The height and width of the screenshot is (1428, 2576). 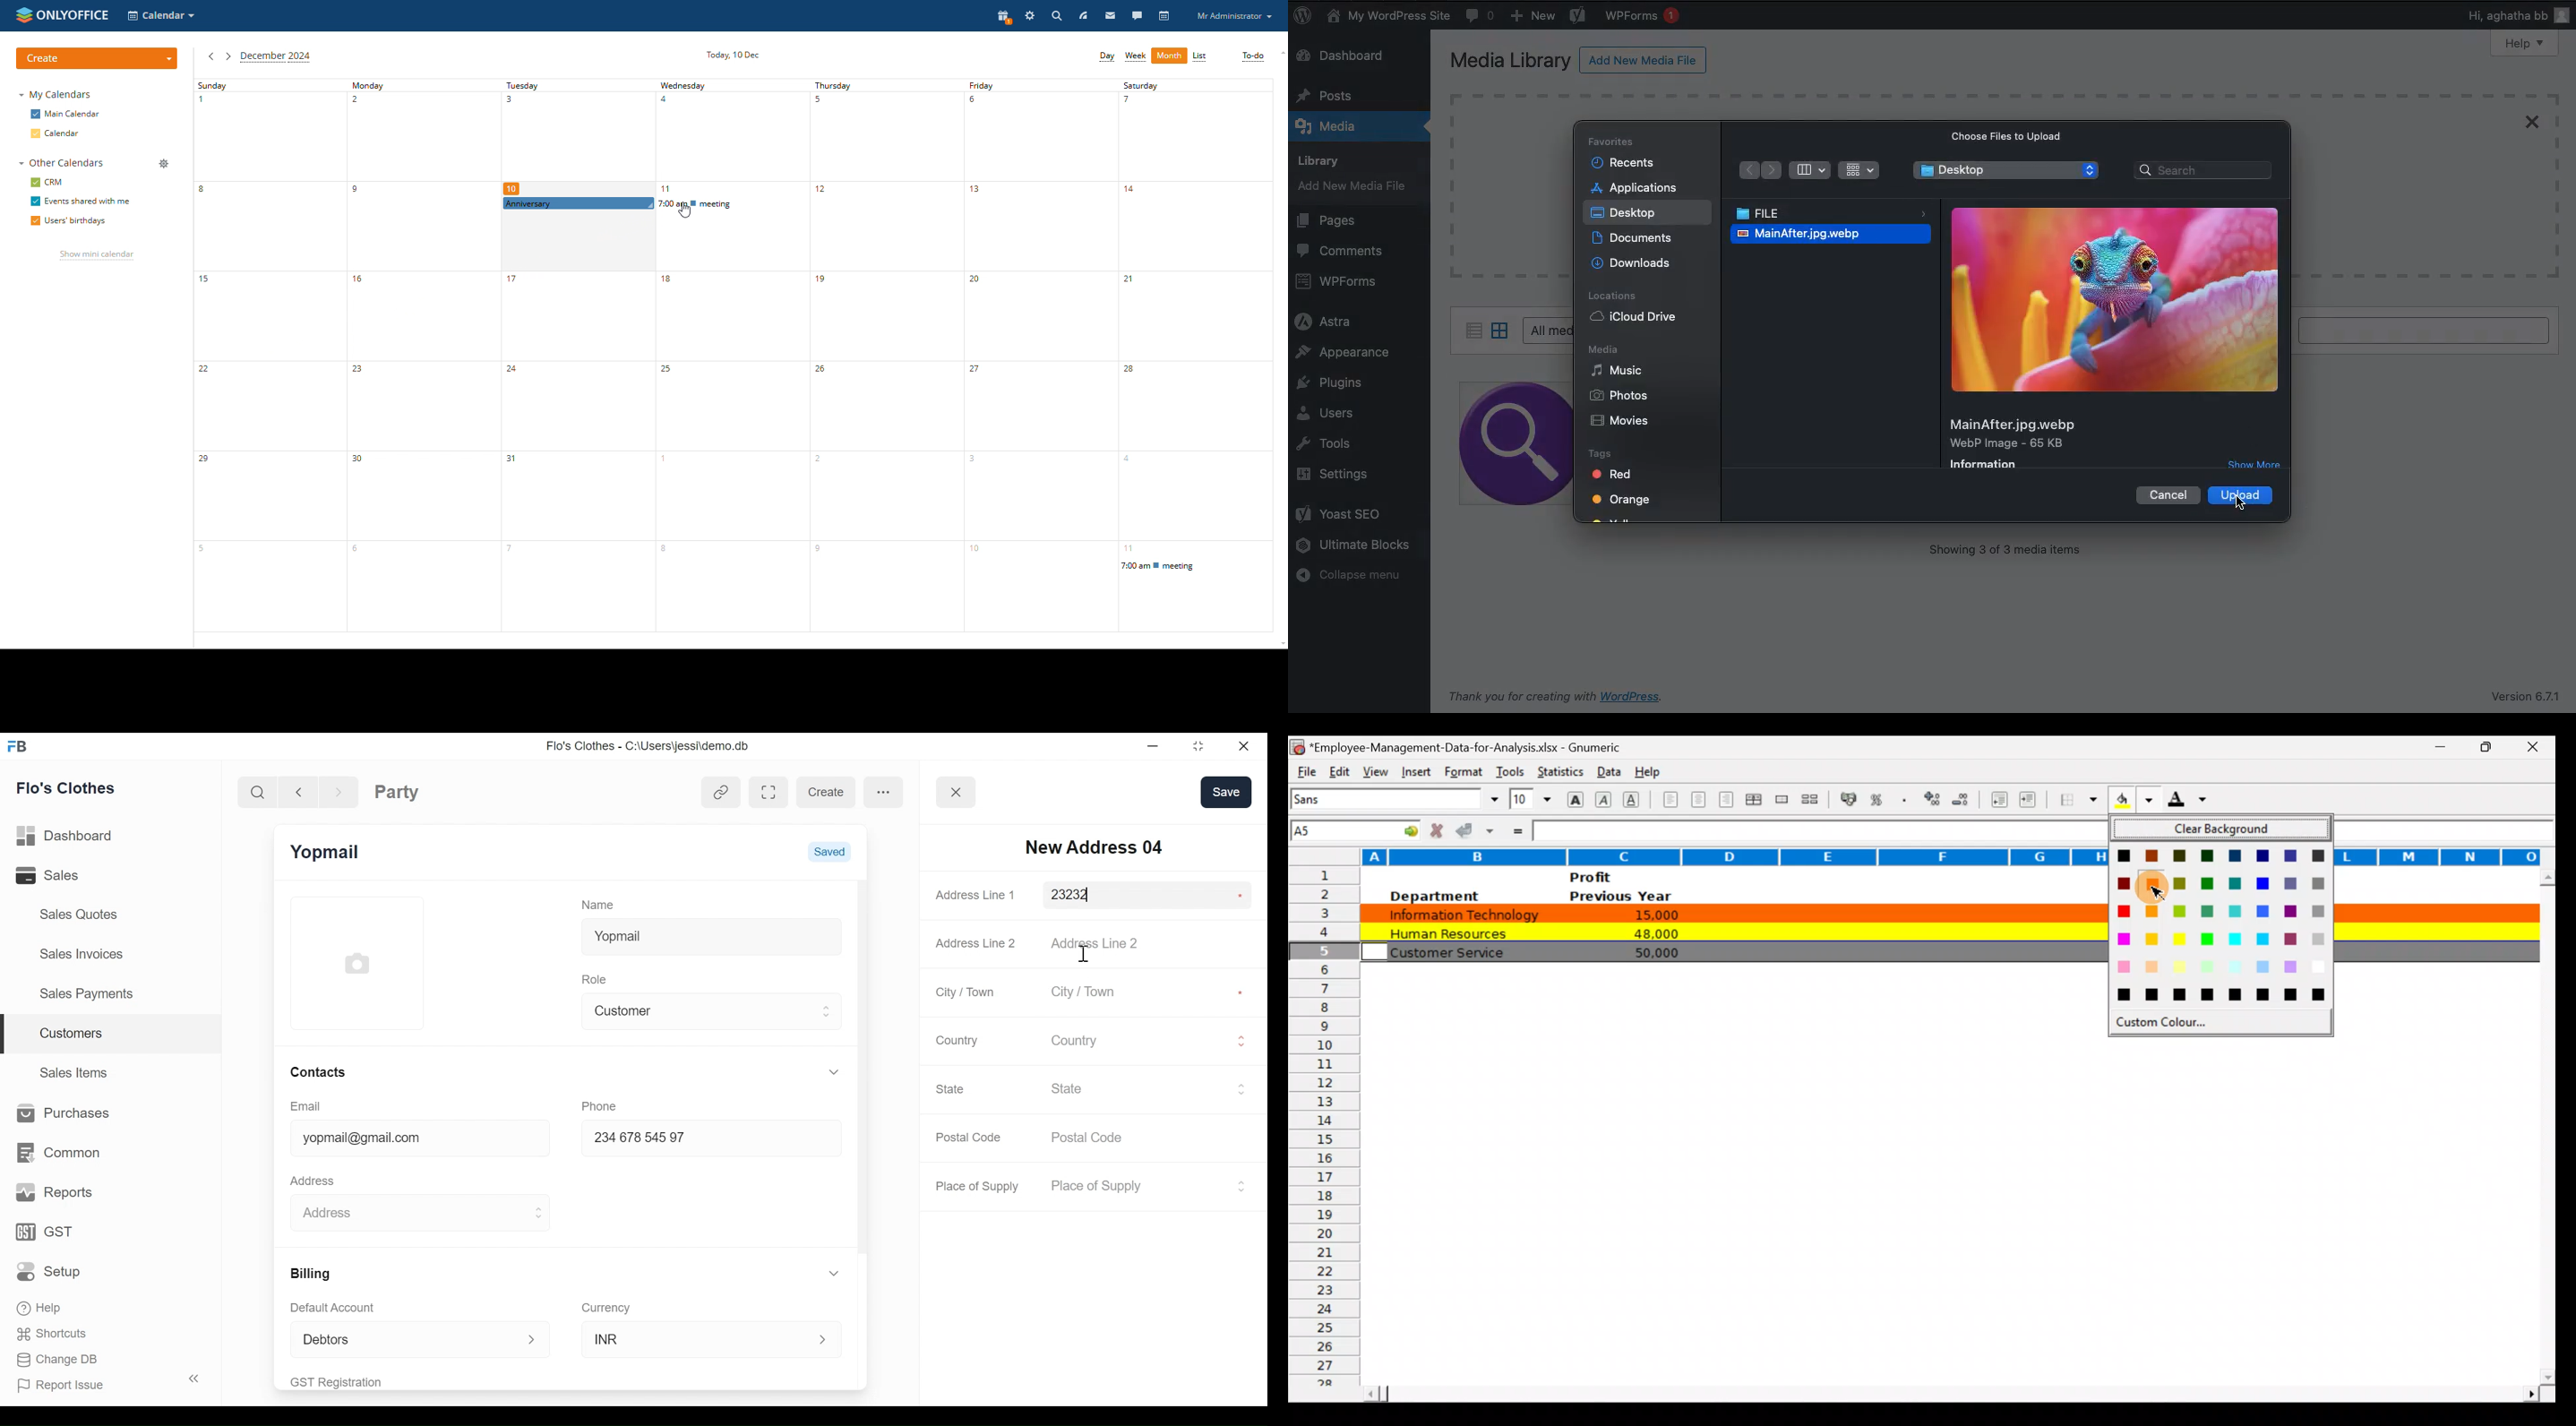 I want to click on Country, so click(x=955, y=1040).